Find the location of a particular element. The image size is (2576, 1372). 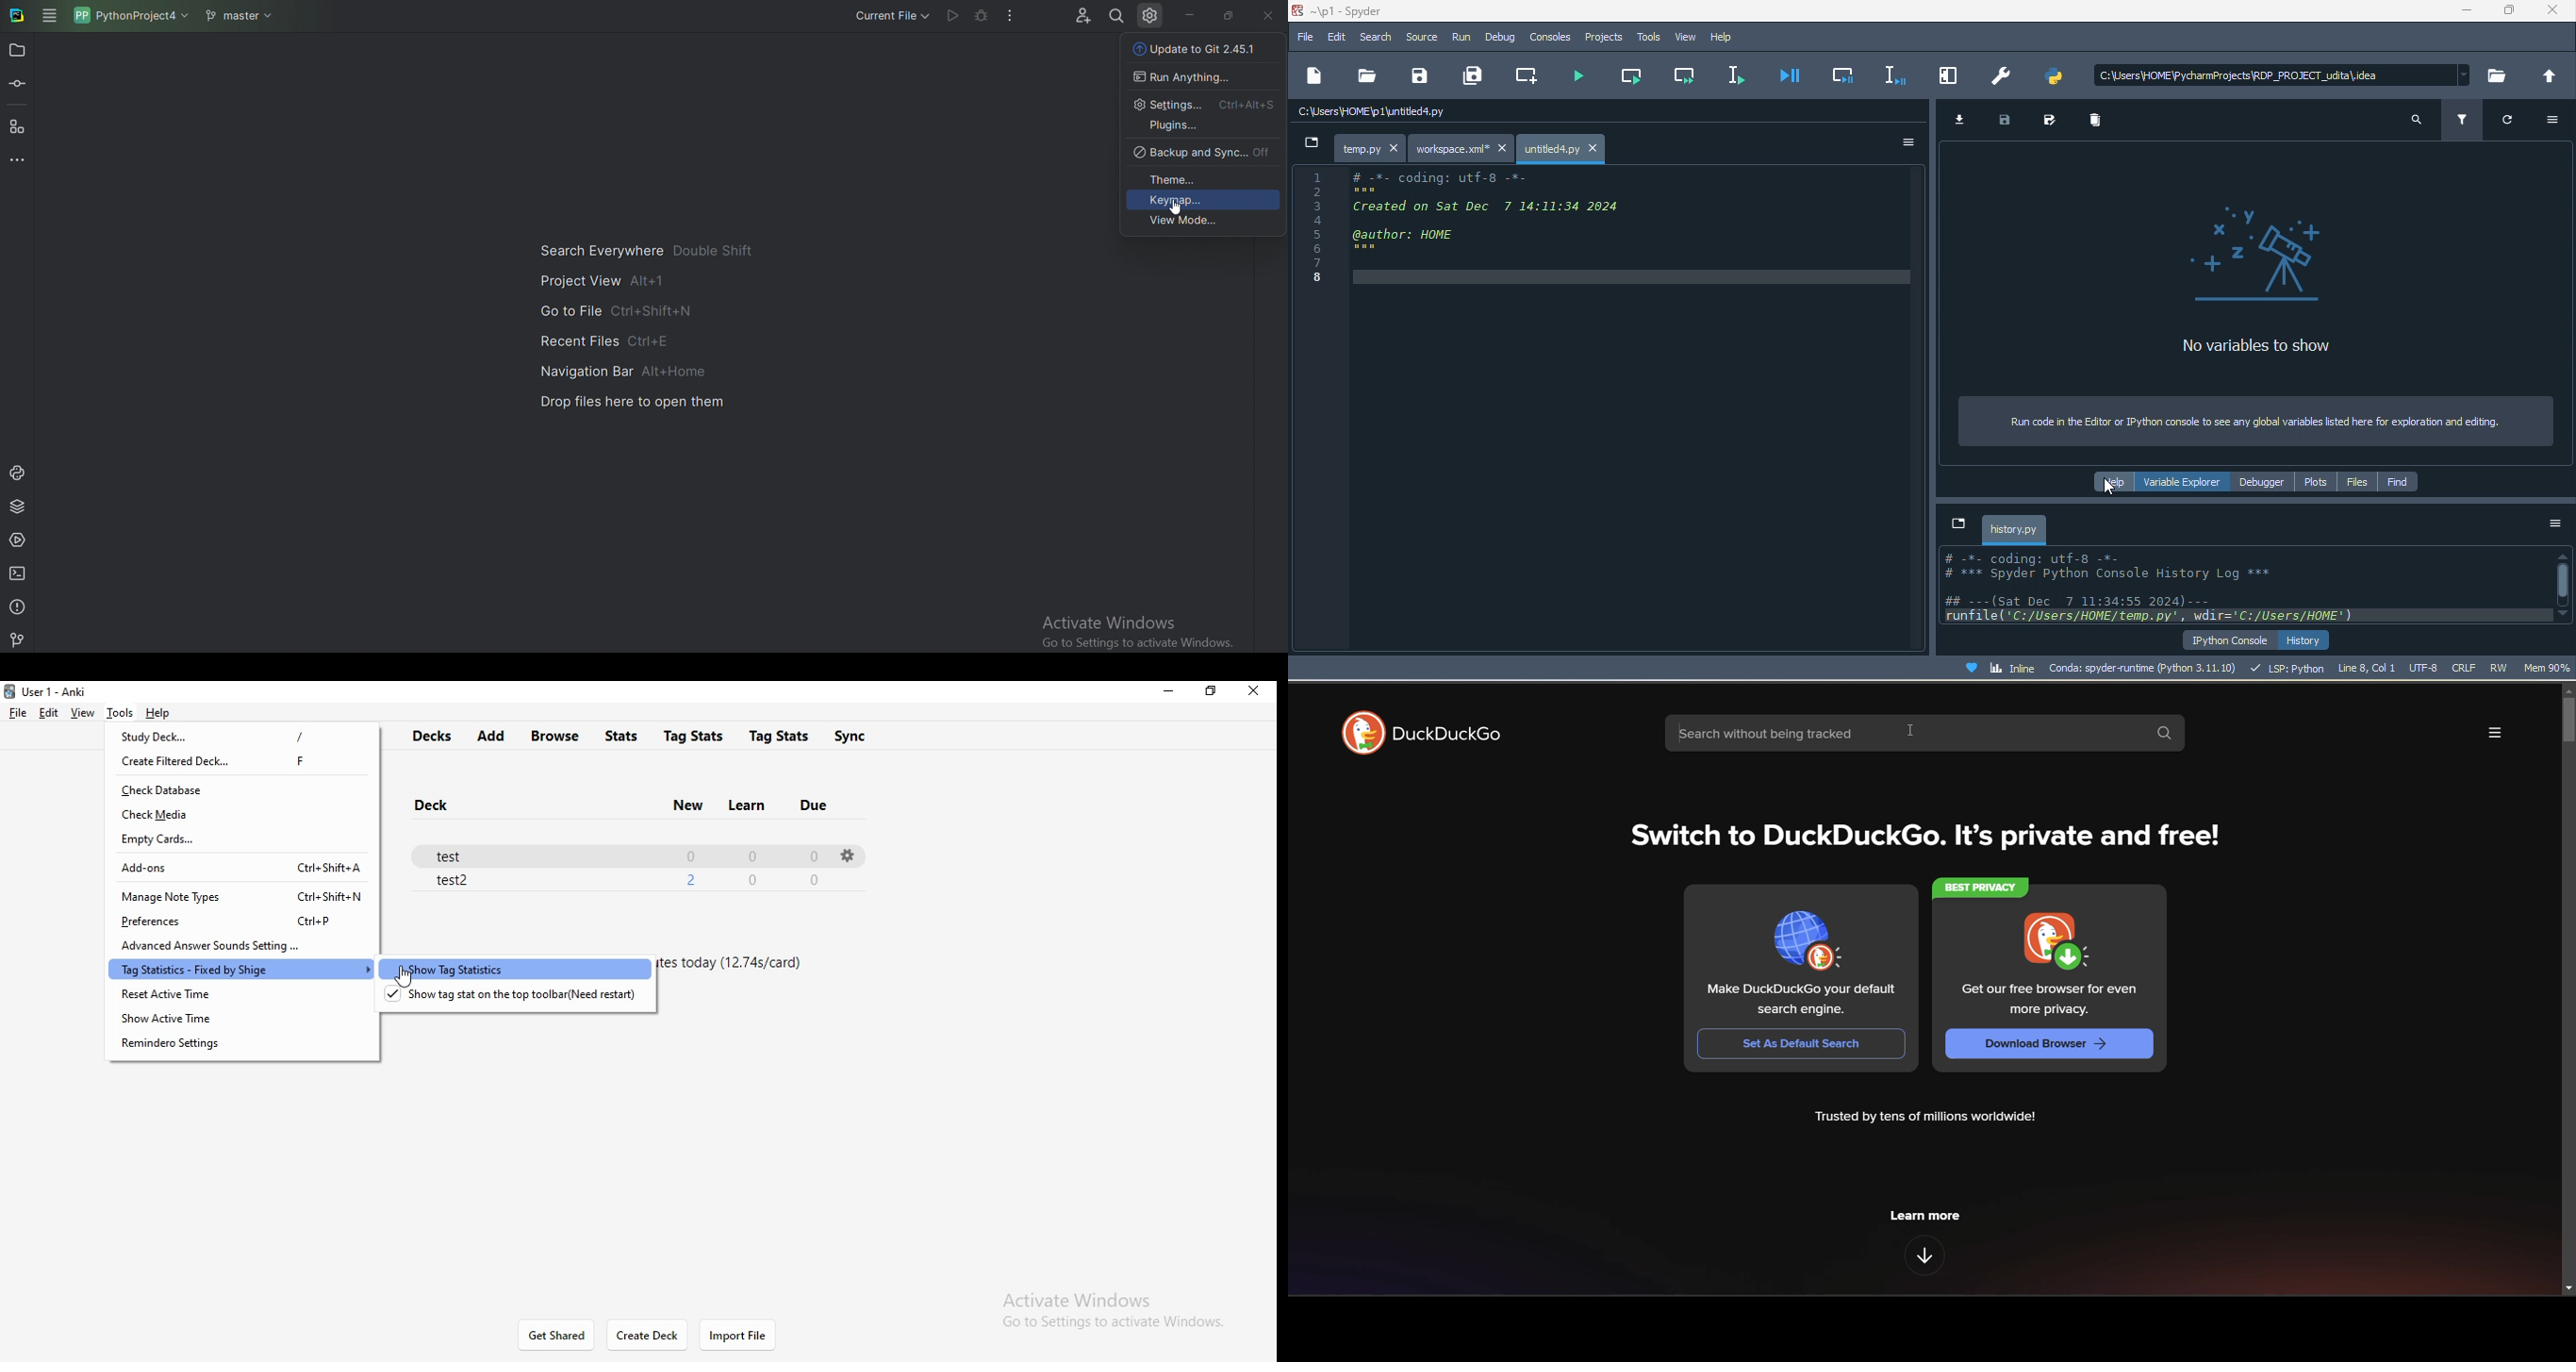

close is located at coordinates (1255, 691).